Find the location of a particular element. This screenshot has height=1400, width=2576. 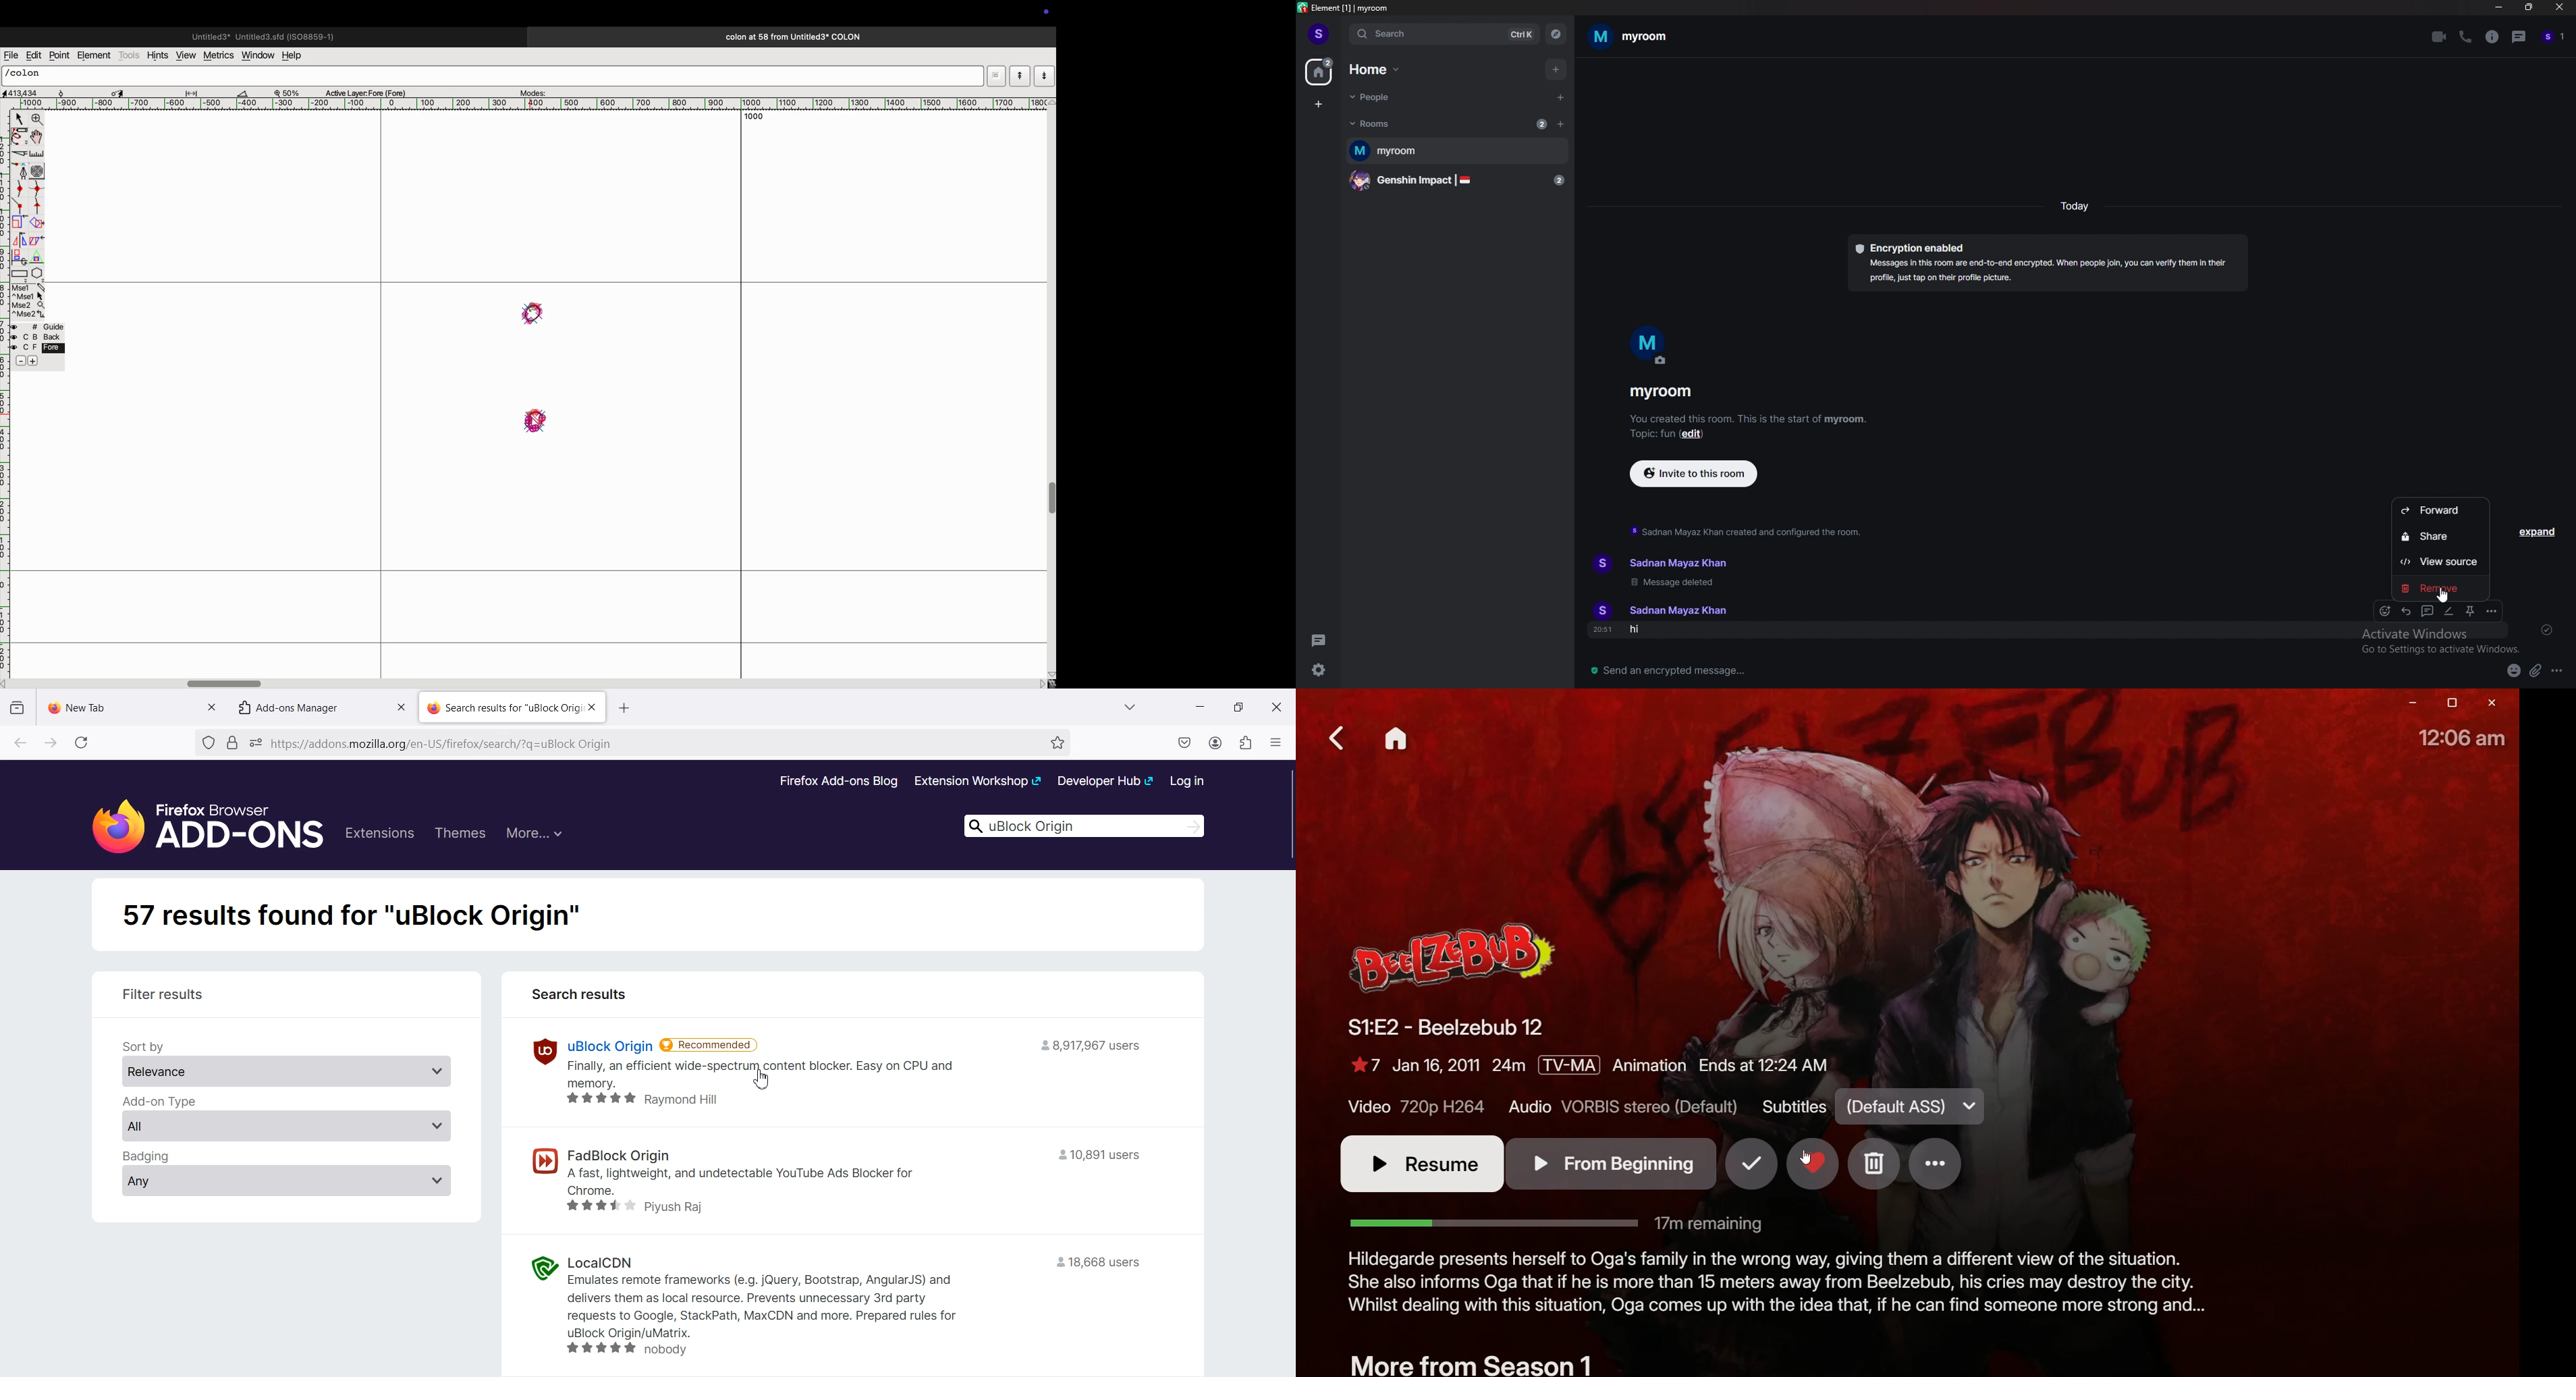

add is located at coordinates (1555, 69).